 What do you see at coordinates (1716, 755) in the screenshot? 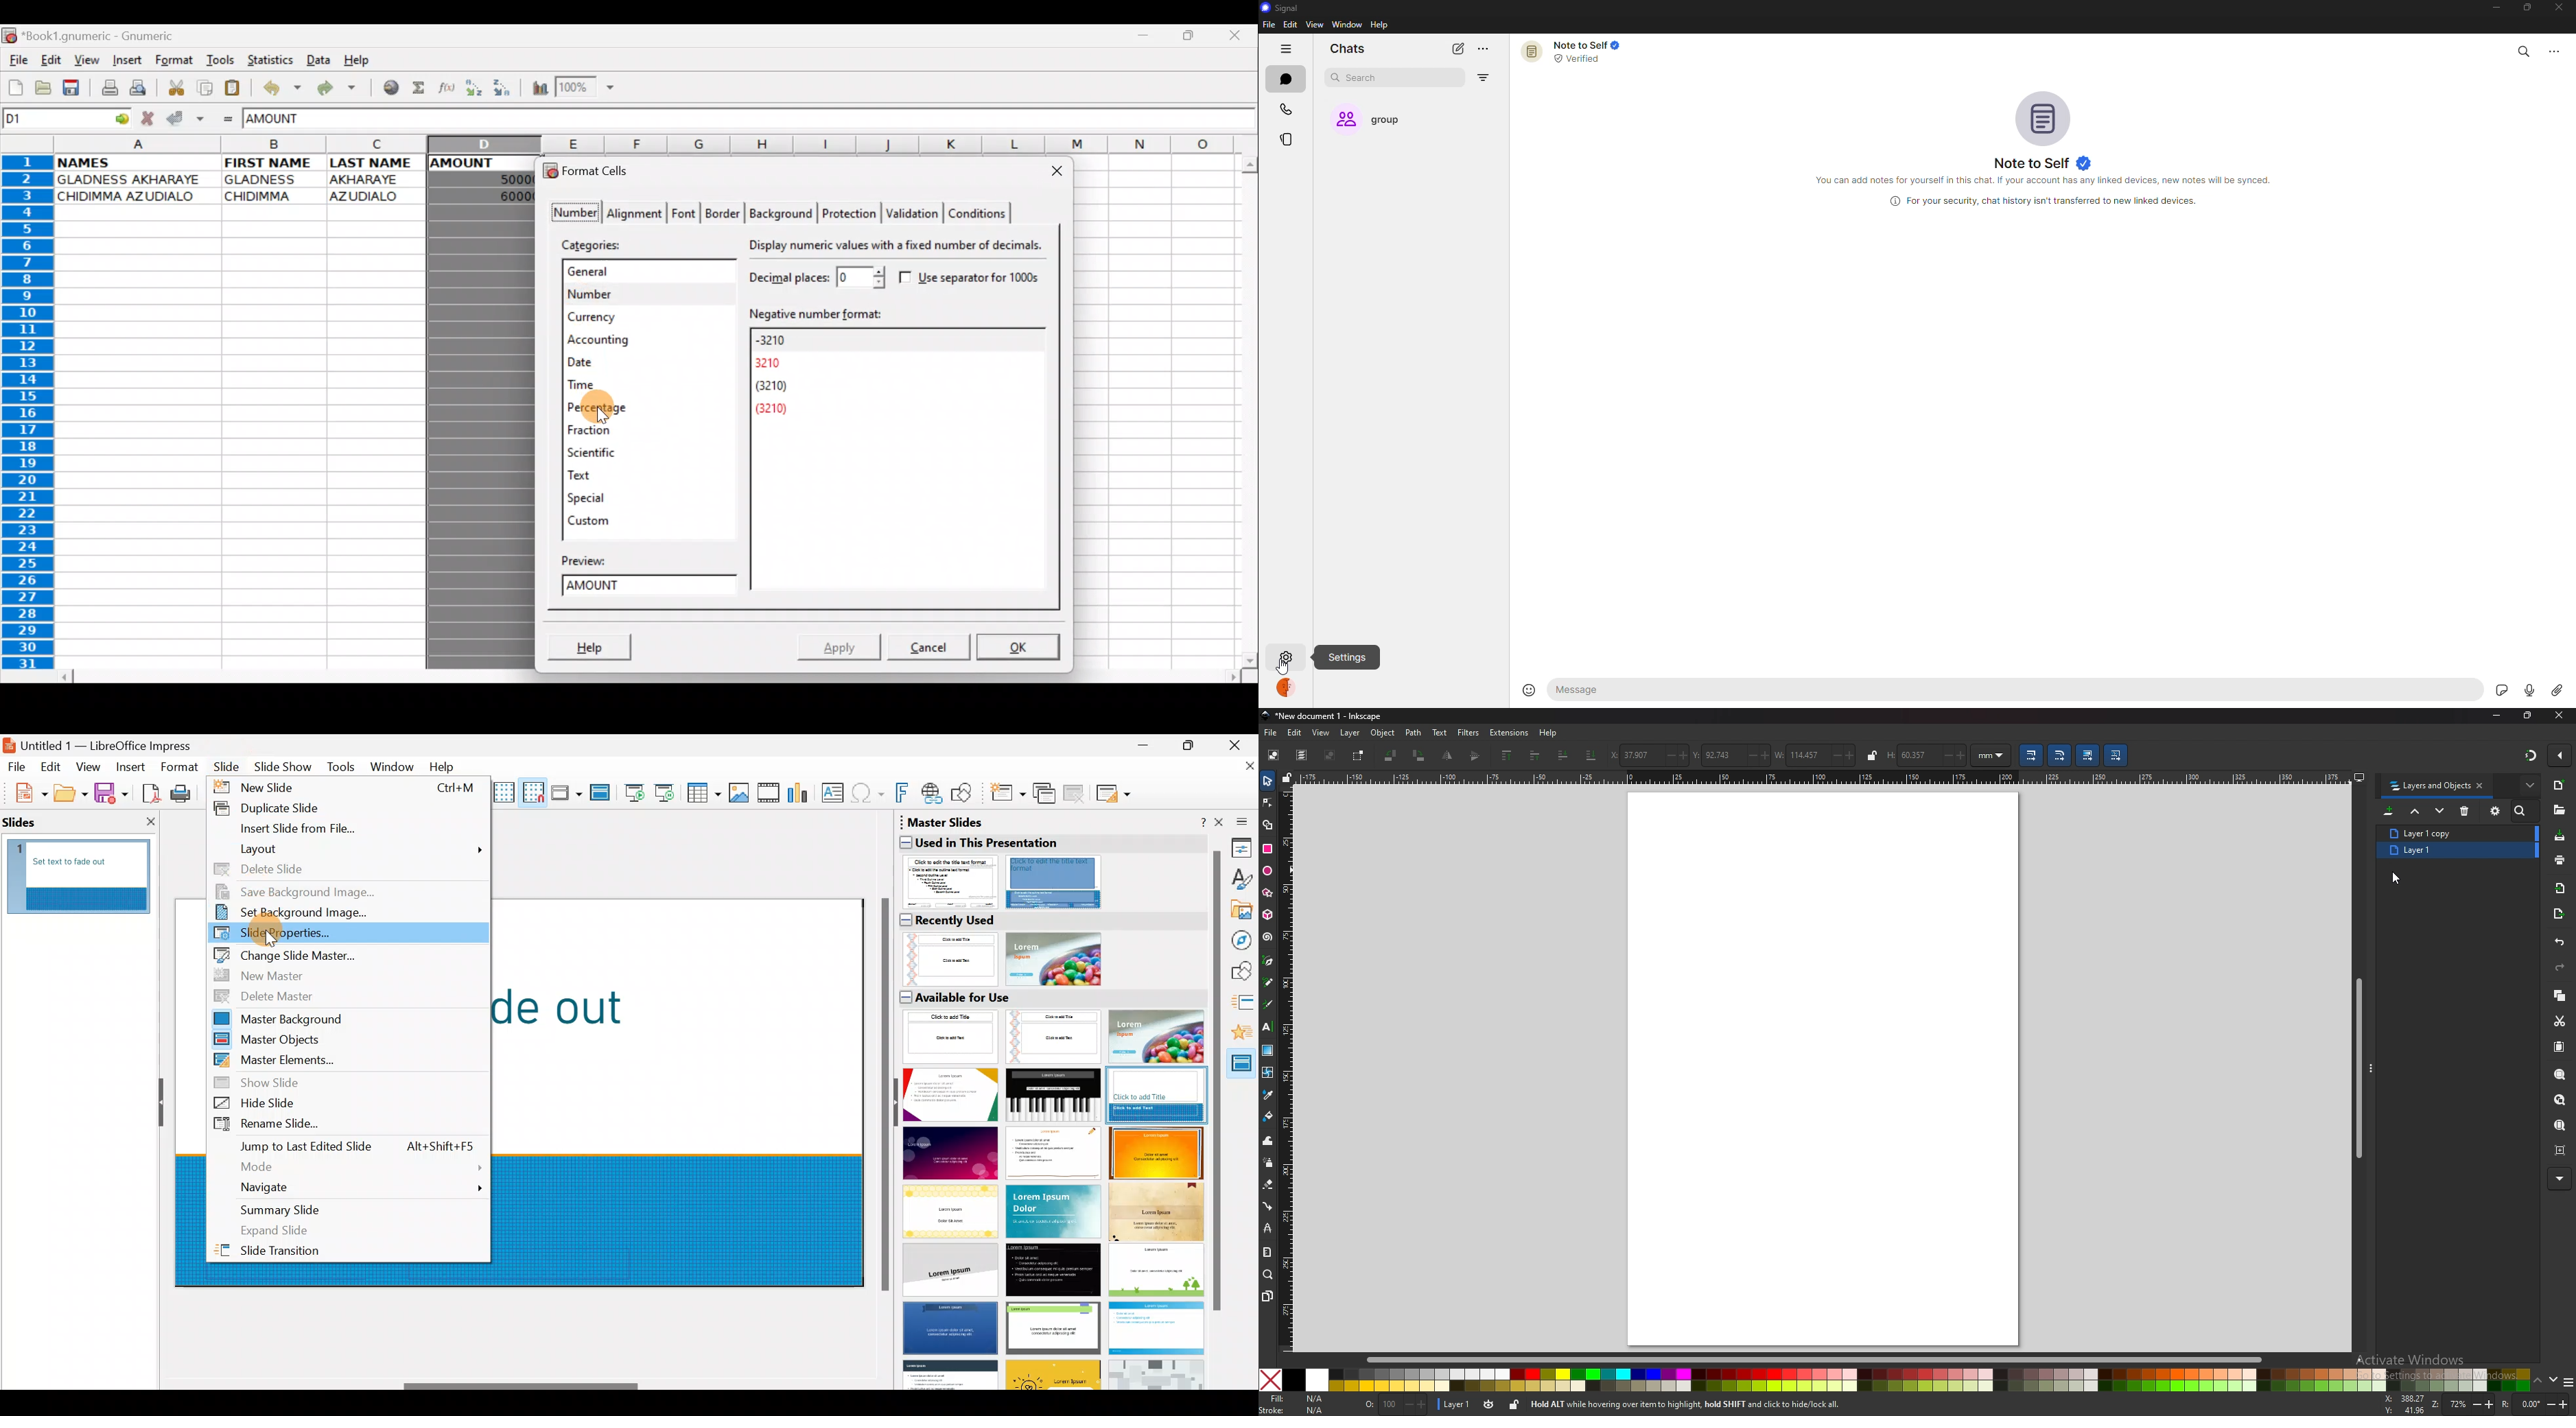
I see `y coordinates` at bounding box center [1716, 755].